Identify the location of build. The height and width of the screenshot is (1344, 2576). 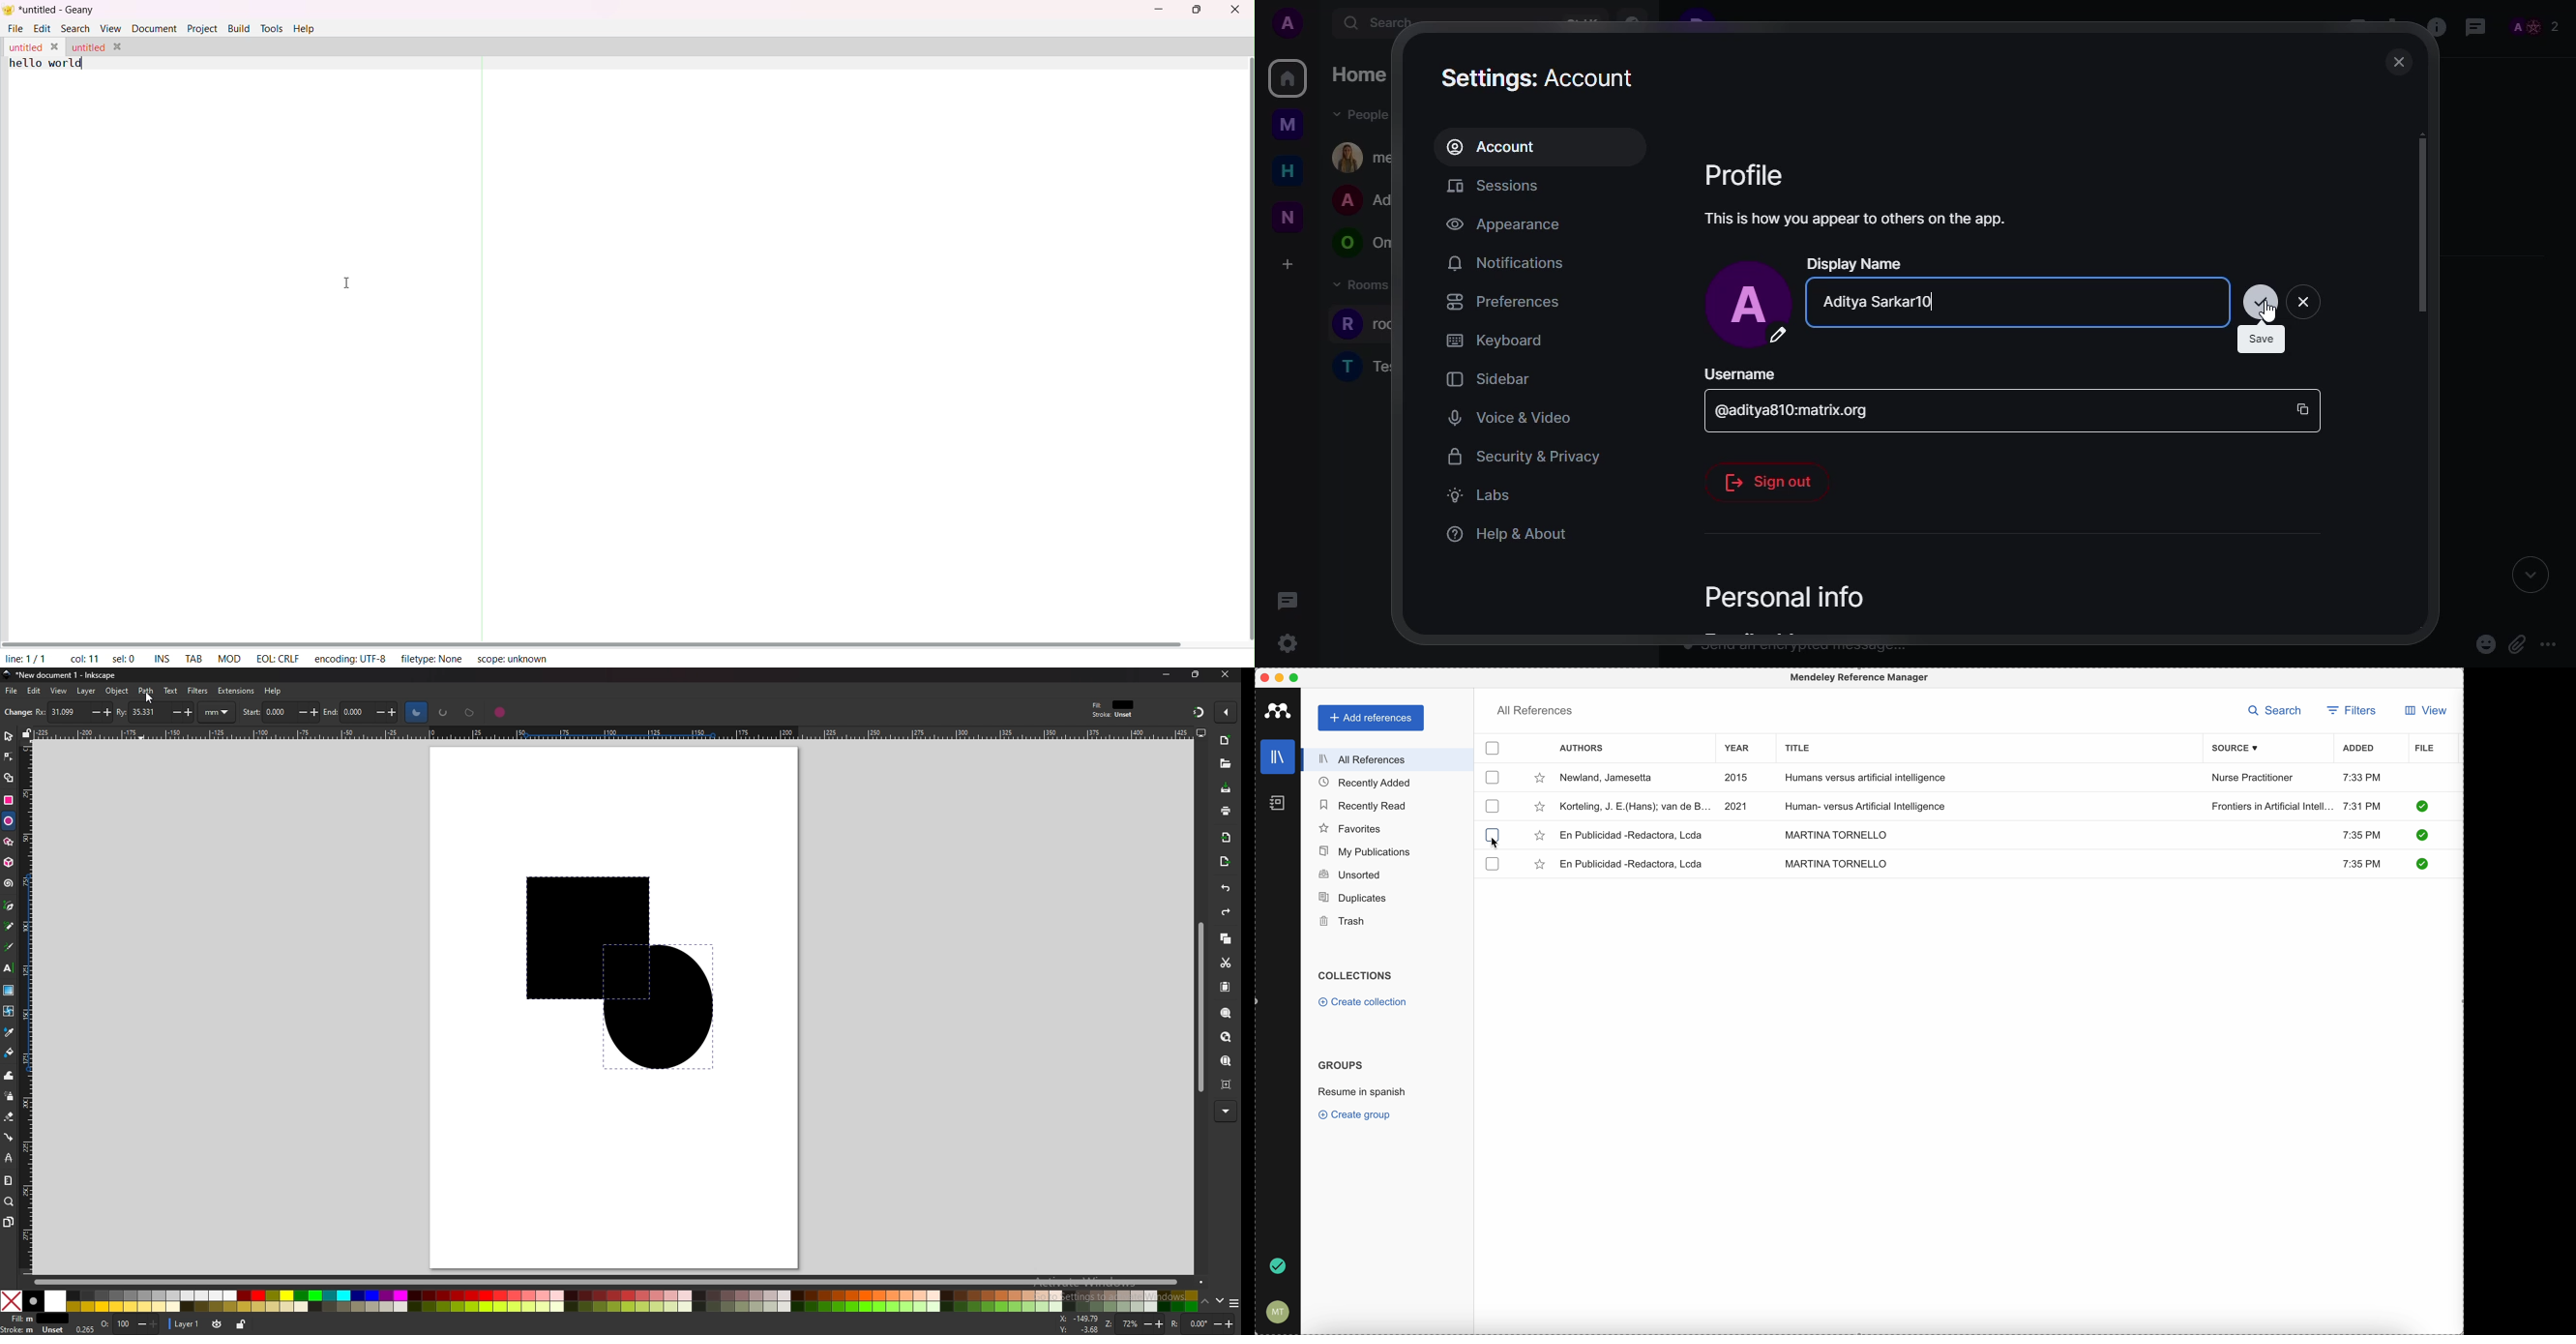
(238, 27).